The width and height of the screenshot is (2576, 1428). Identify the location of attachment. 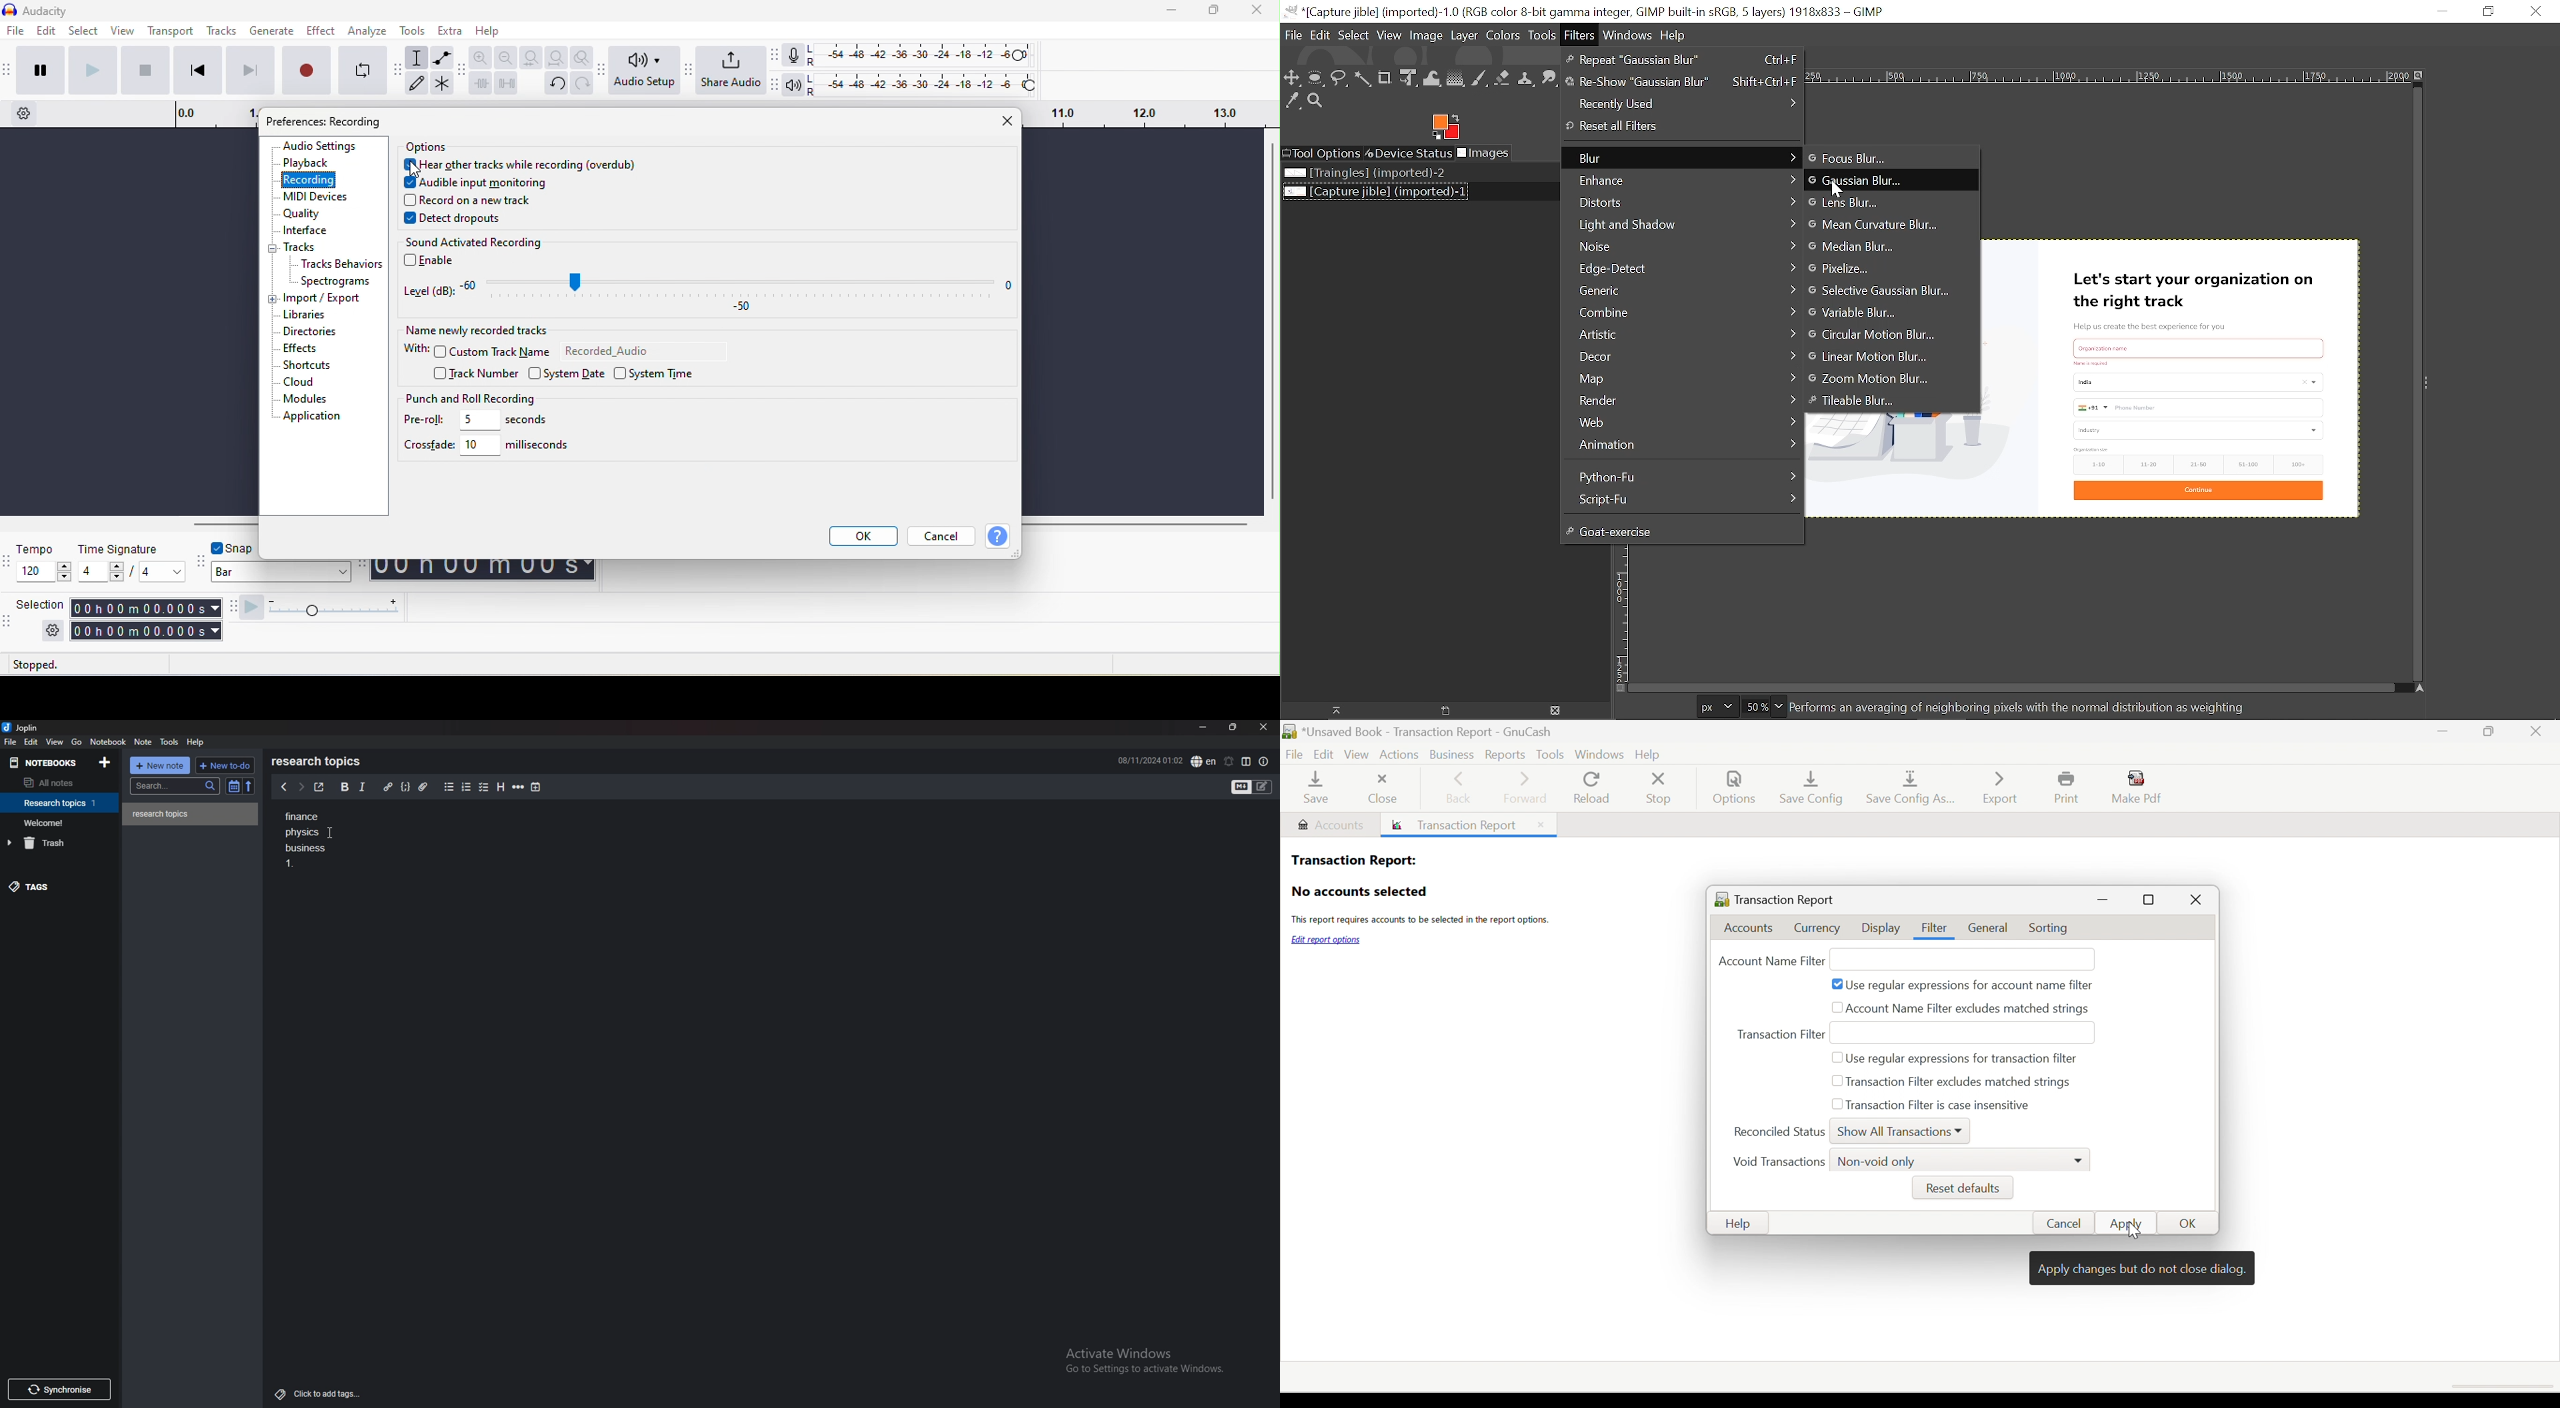
(423, 786).